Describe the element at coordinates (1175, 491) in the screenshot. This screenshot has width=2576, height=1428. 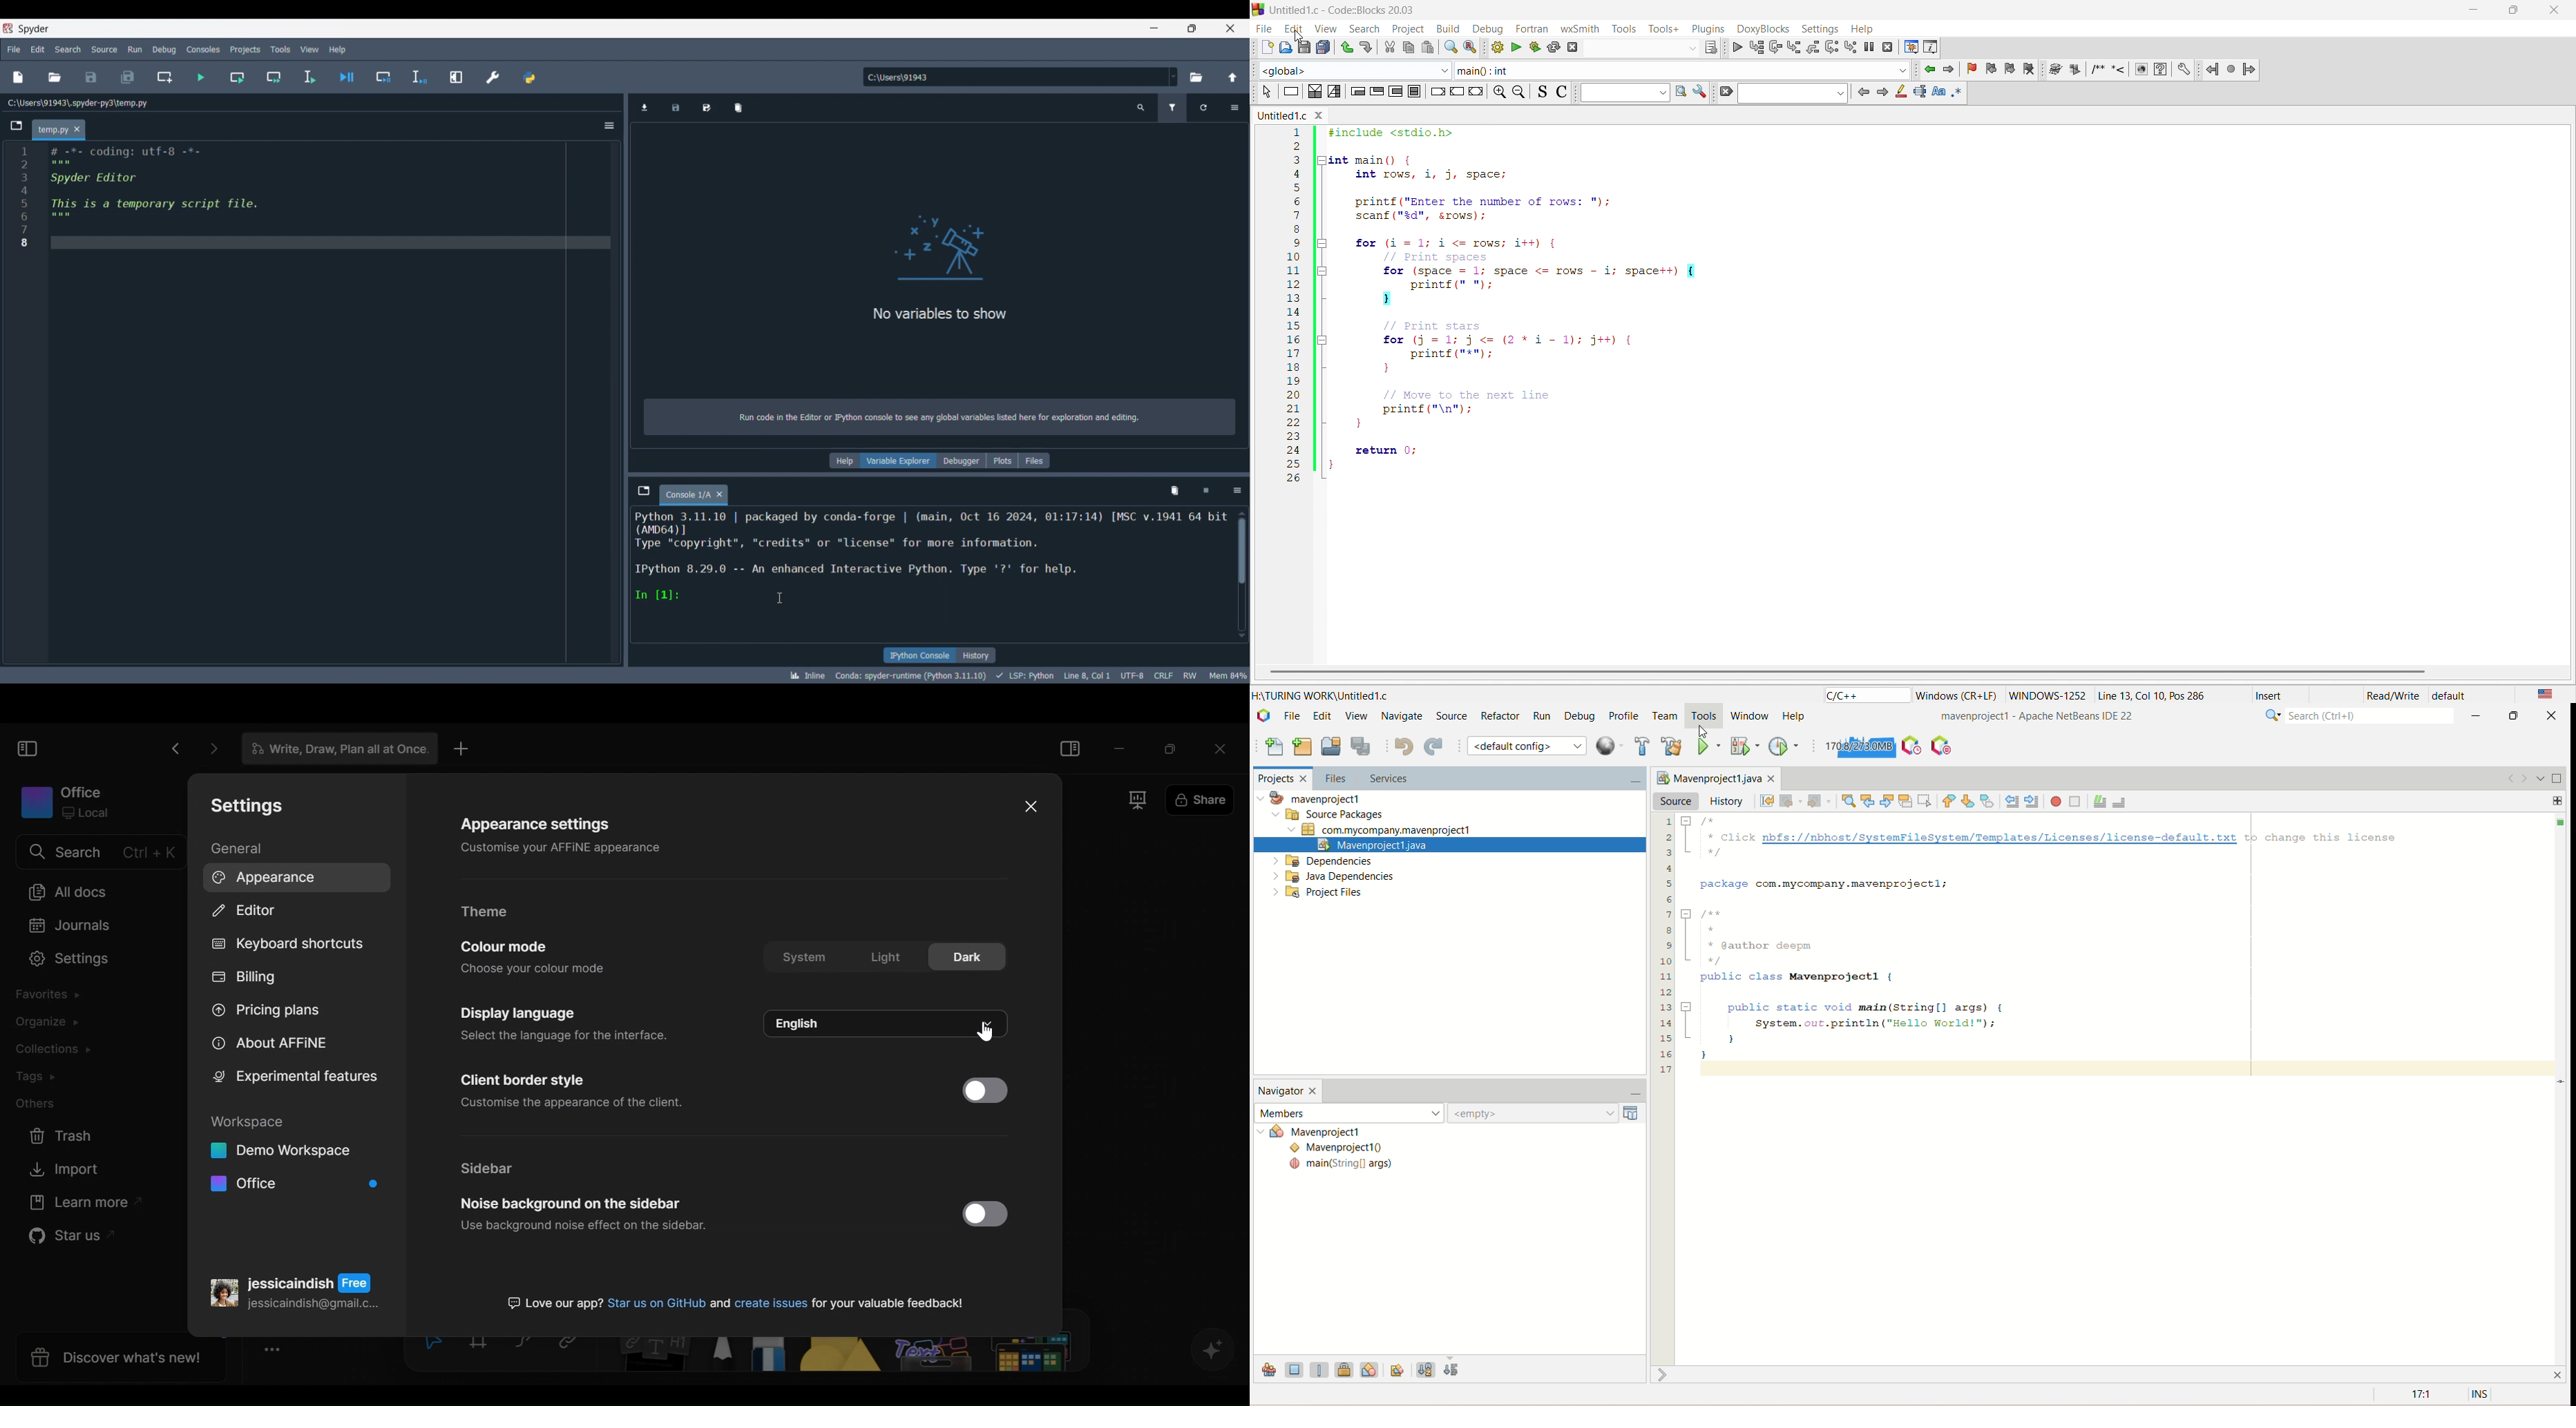
I see `Remove variables from namespace` at that location.